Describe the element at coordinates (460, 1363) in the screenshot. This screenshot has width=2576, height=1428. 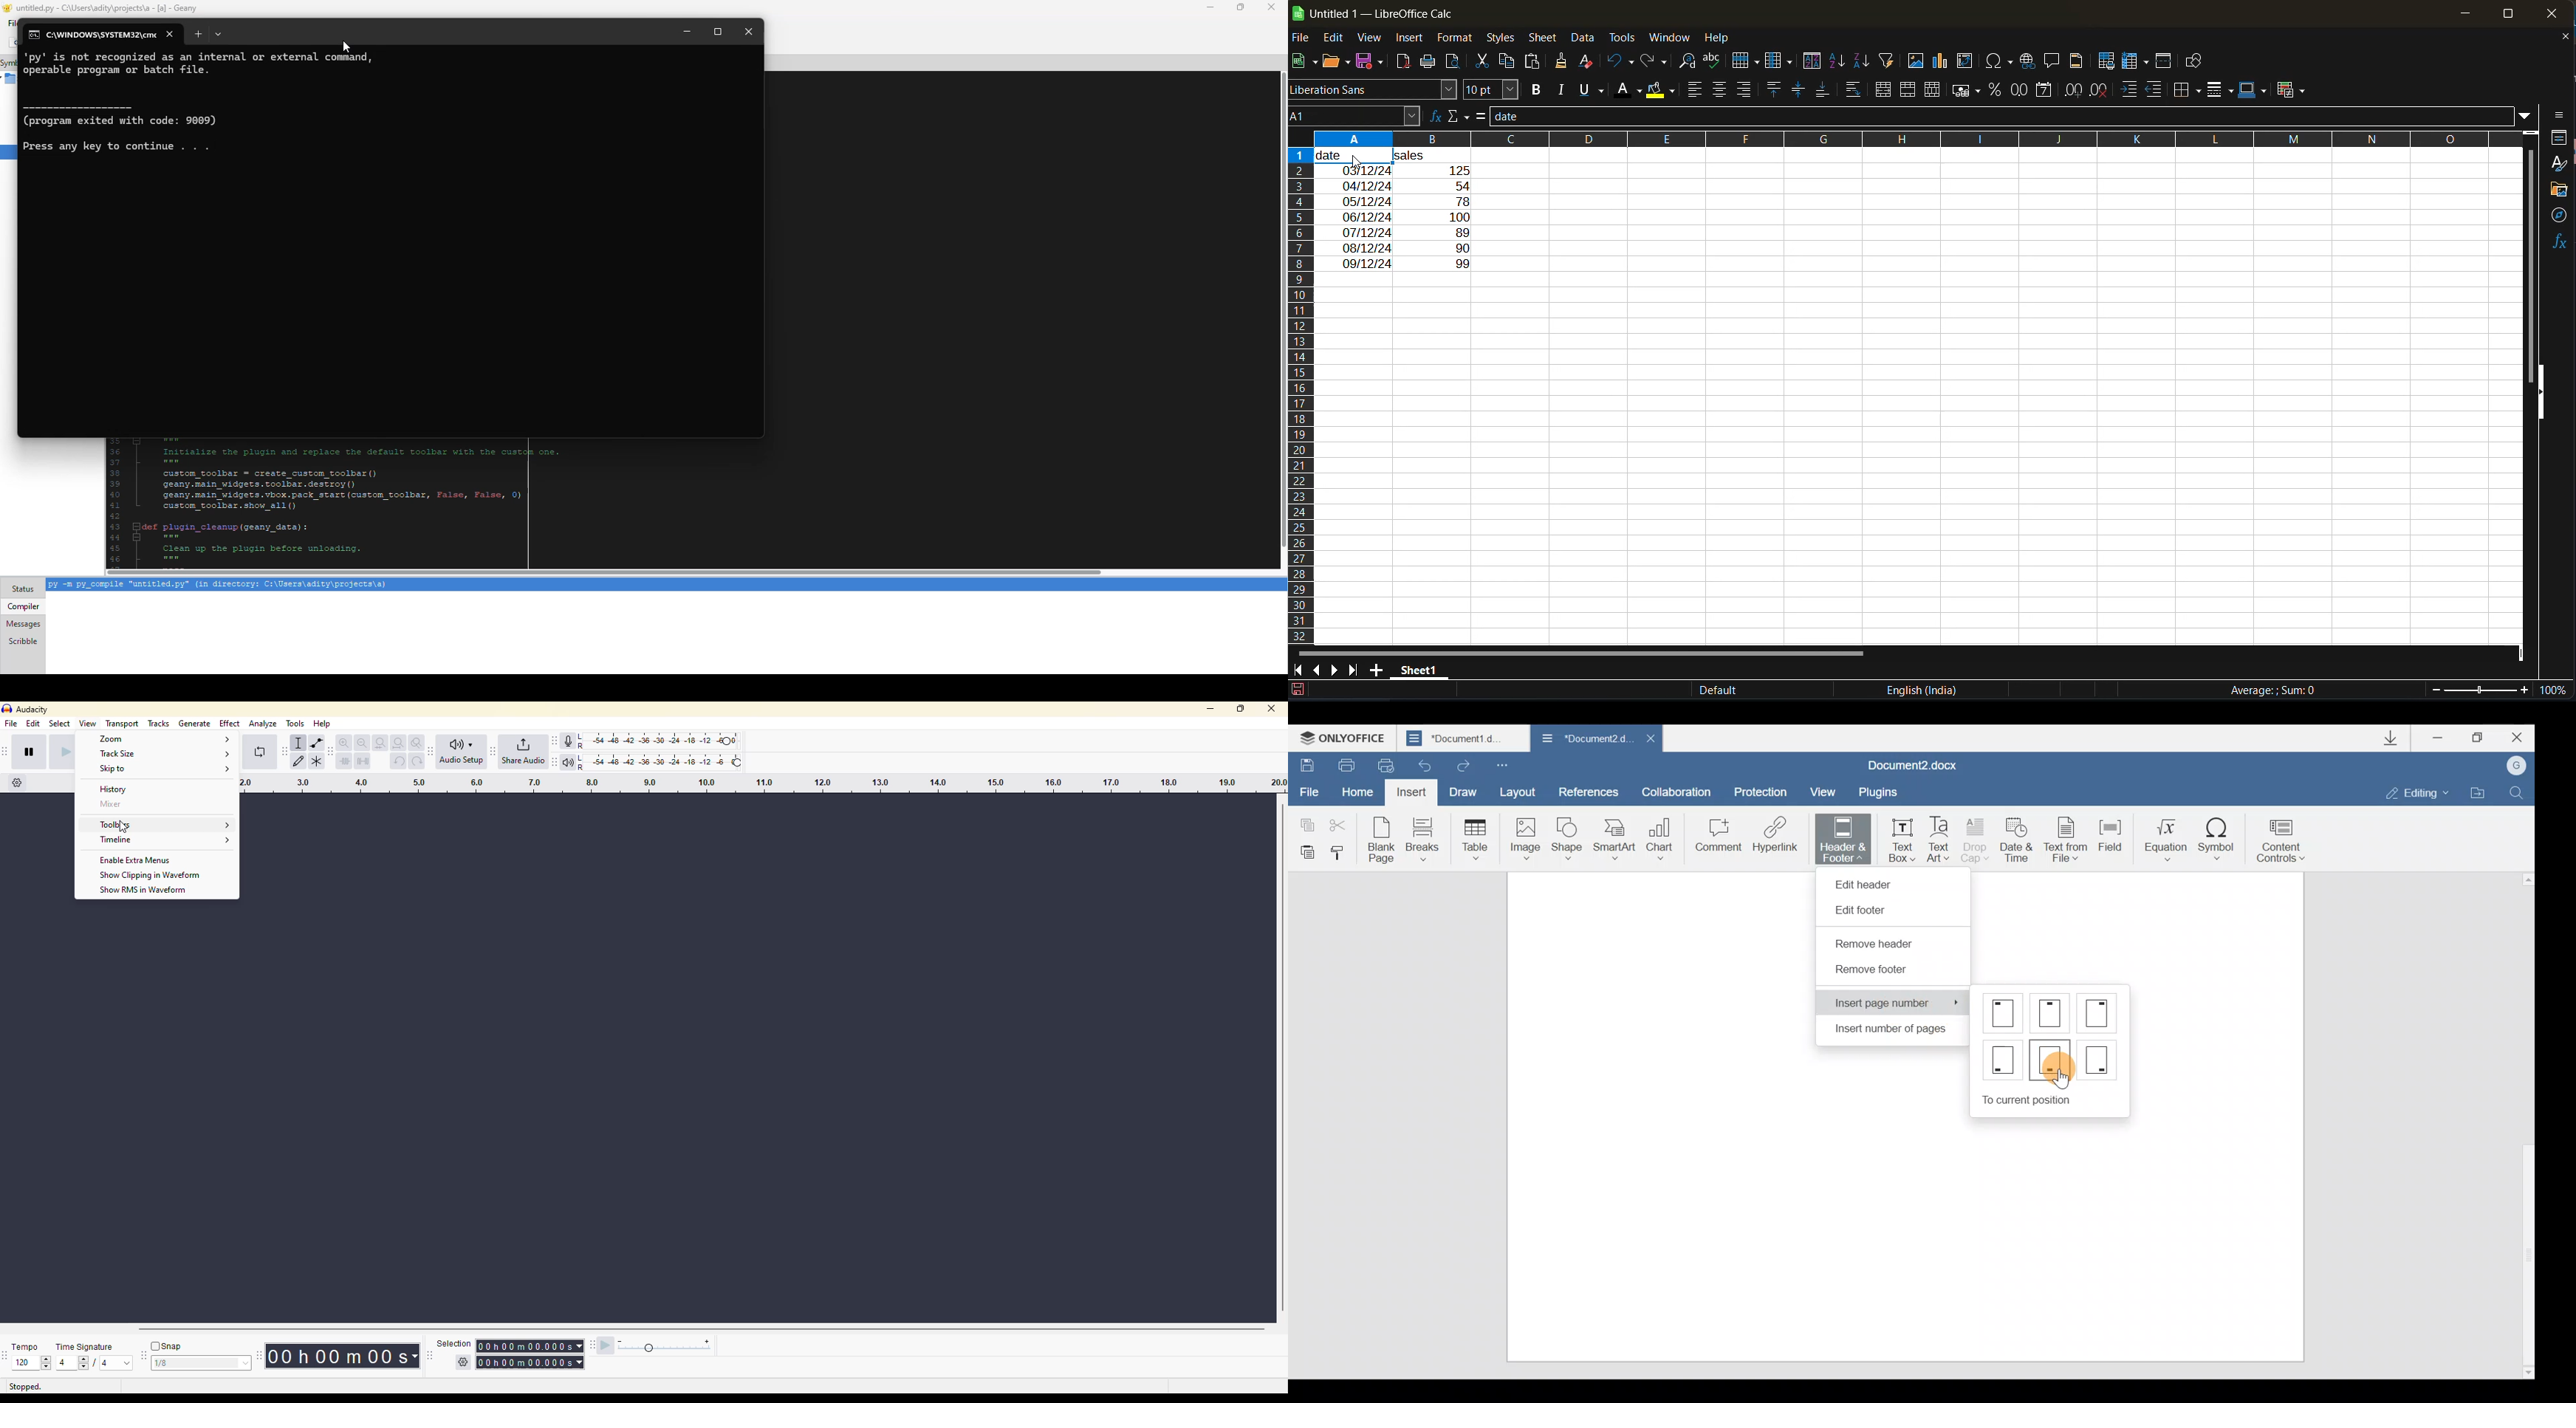
I see `setting` at that location.